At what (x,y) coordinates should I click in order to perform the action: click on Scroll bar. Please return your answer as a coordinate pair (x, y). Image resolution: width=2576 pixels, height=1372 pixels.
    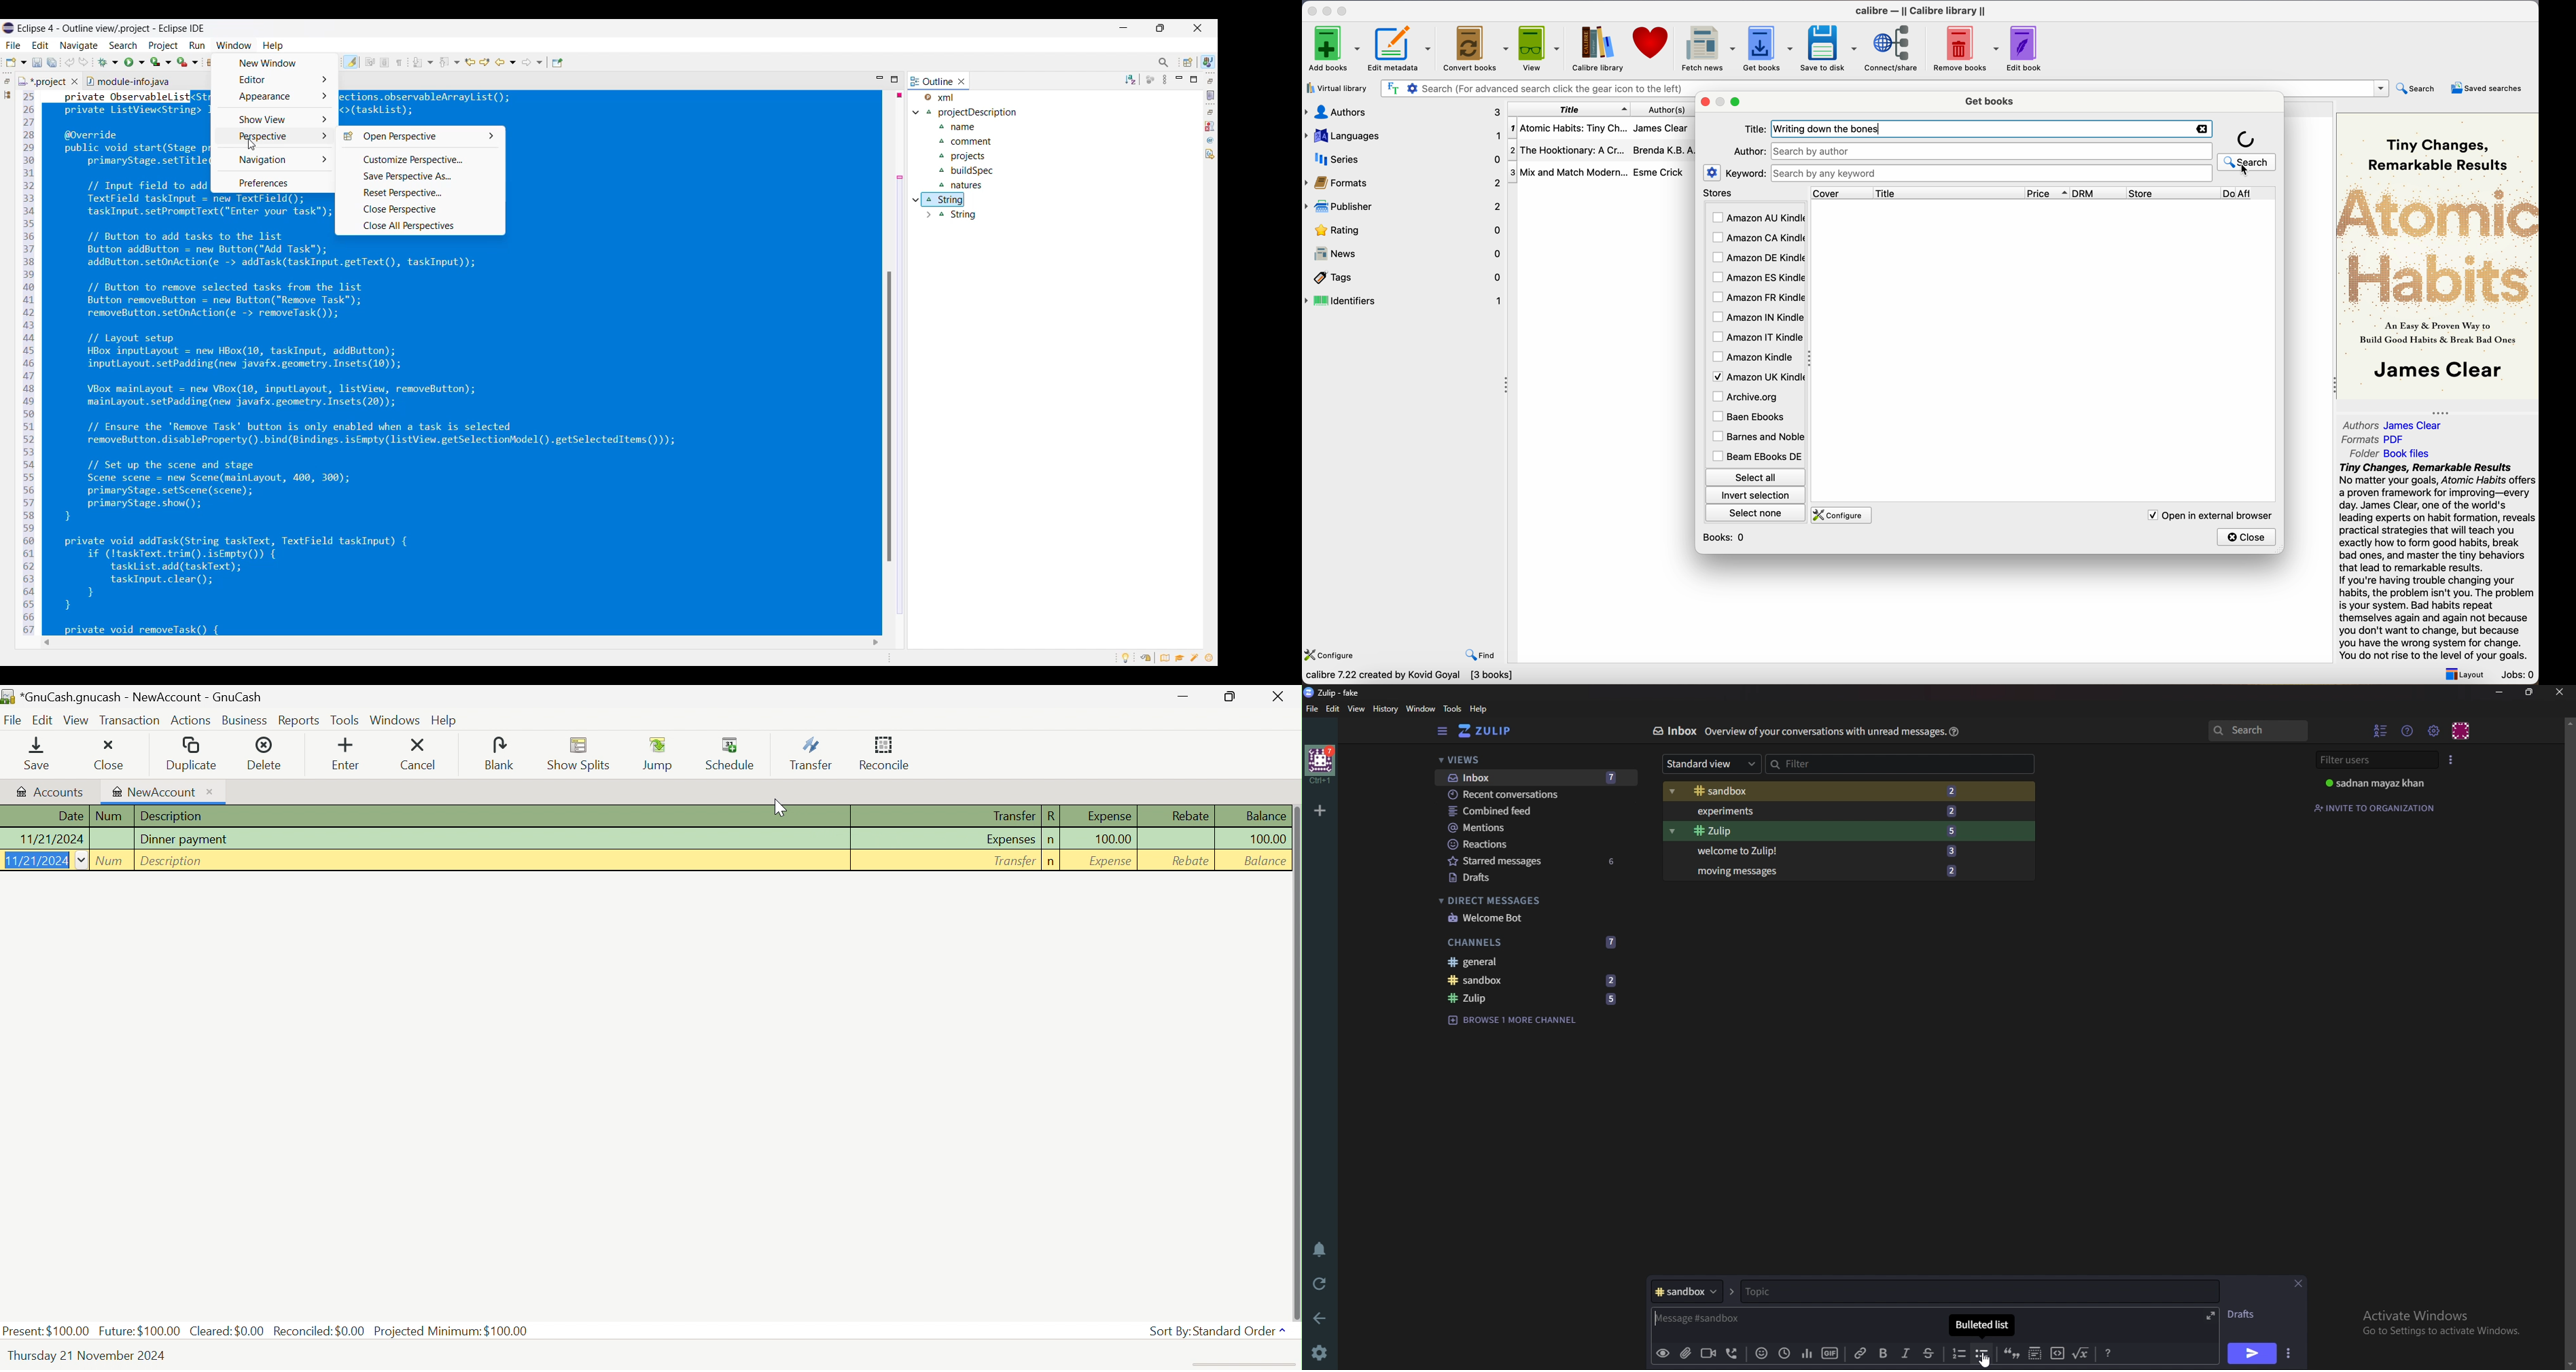
    Looking at the image, I should click on (2569, 1043).